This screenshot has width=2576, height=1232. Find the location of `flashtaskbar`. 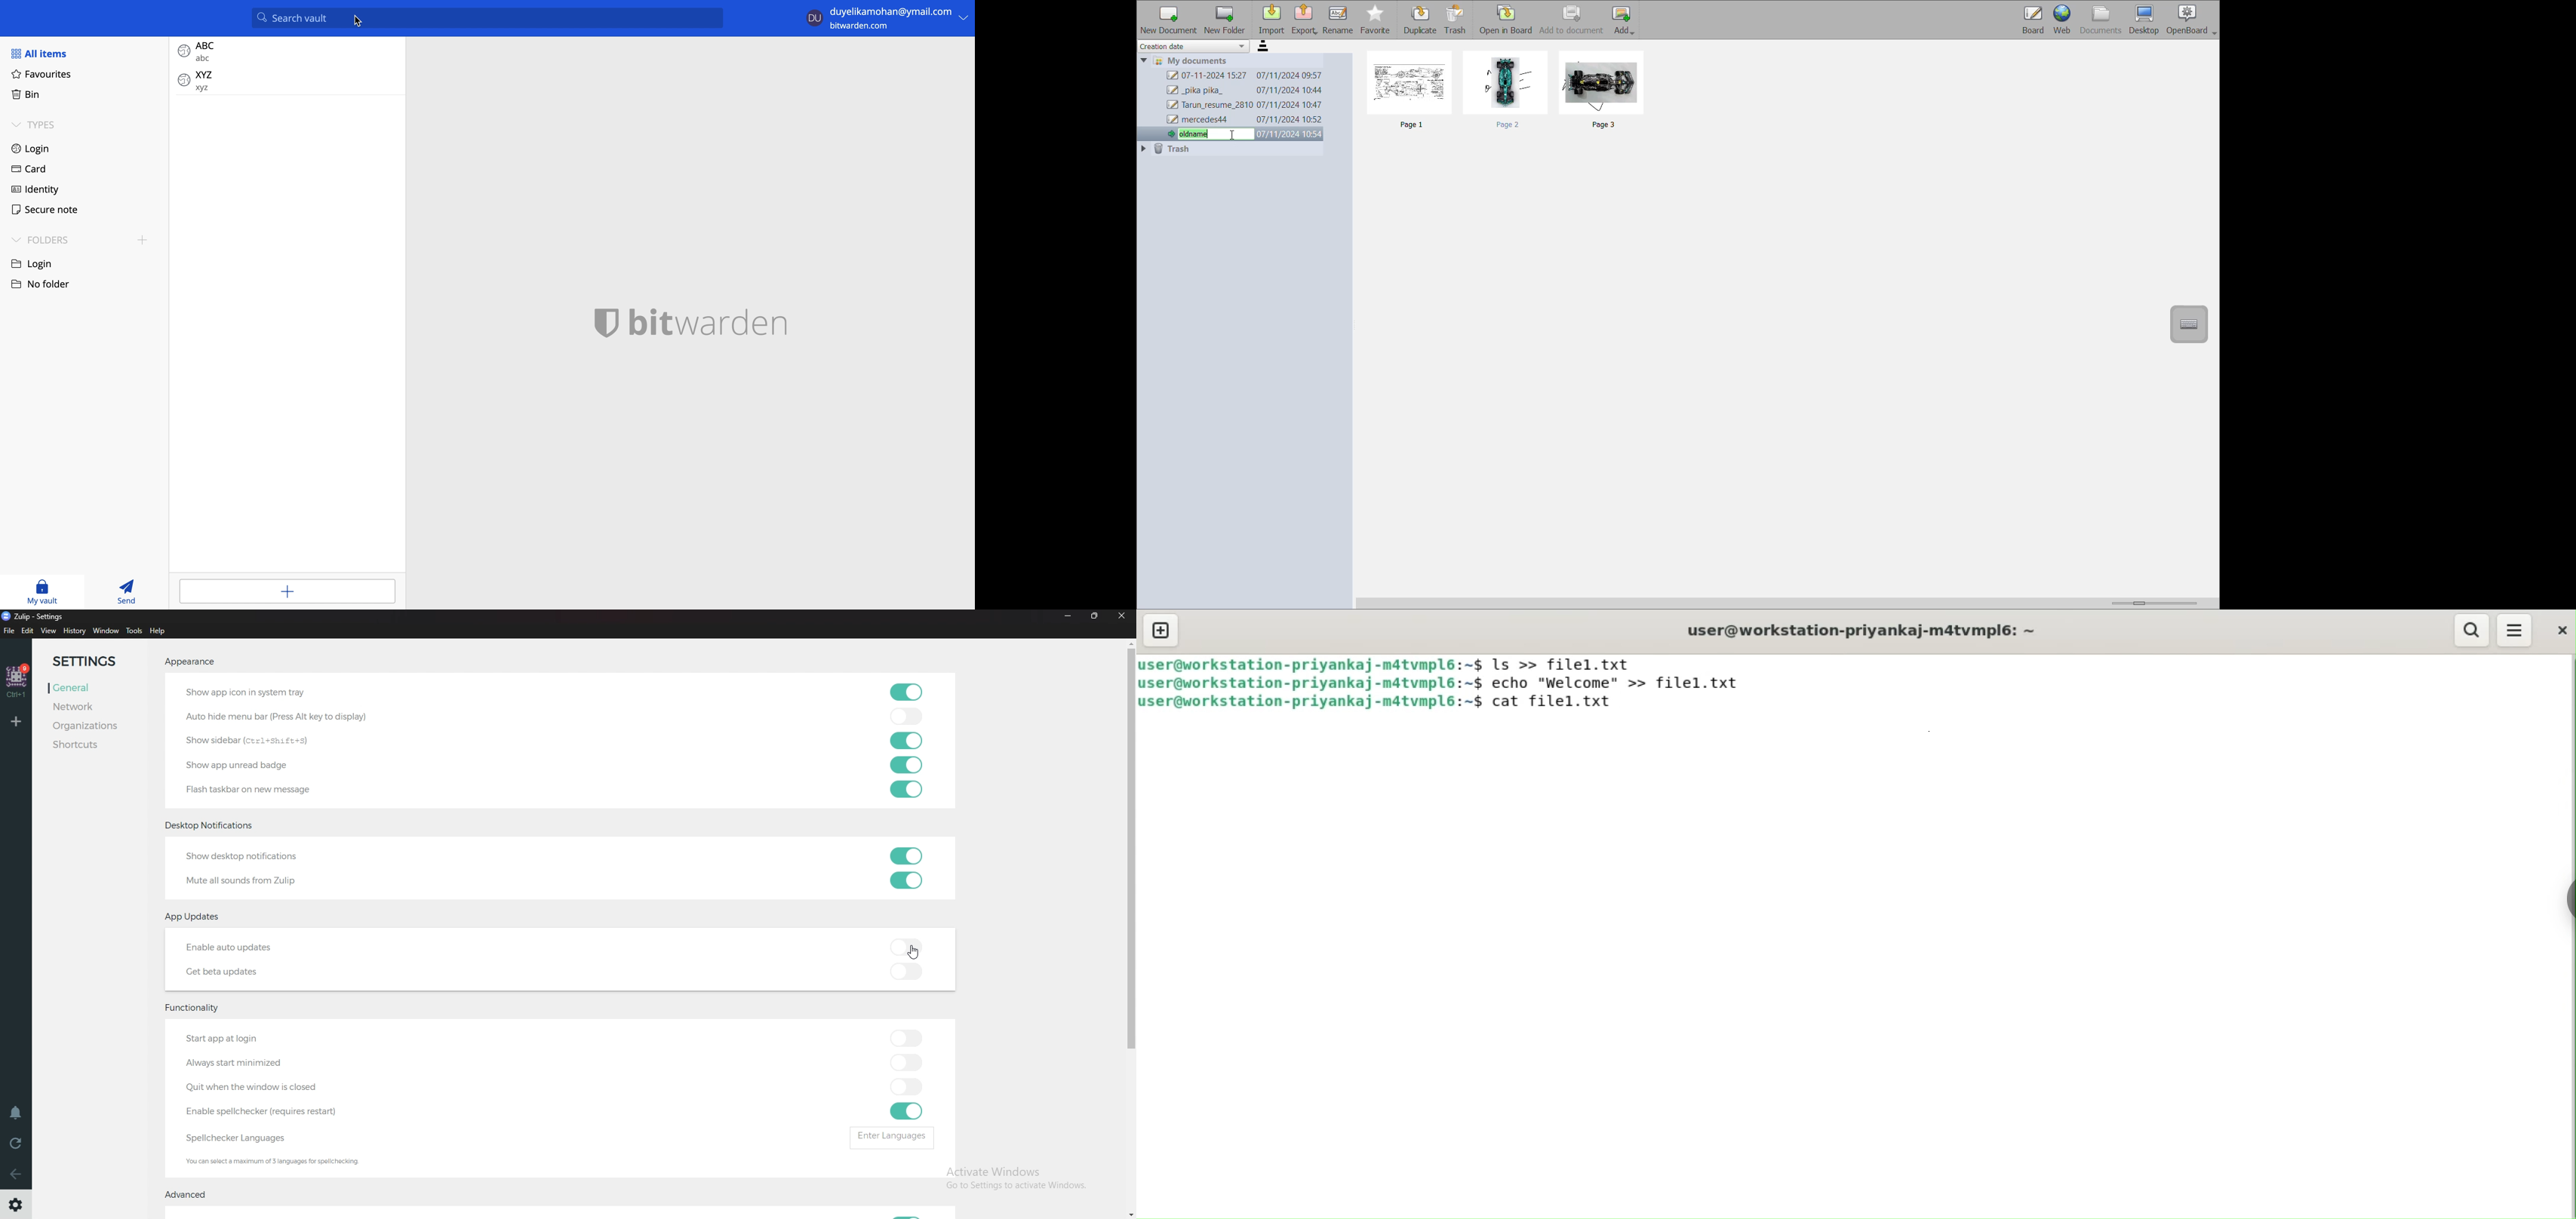

flashtaskbar is located at coordinates (259, 789).